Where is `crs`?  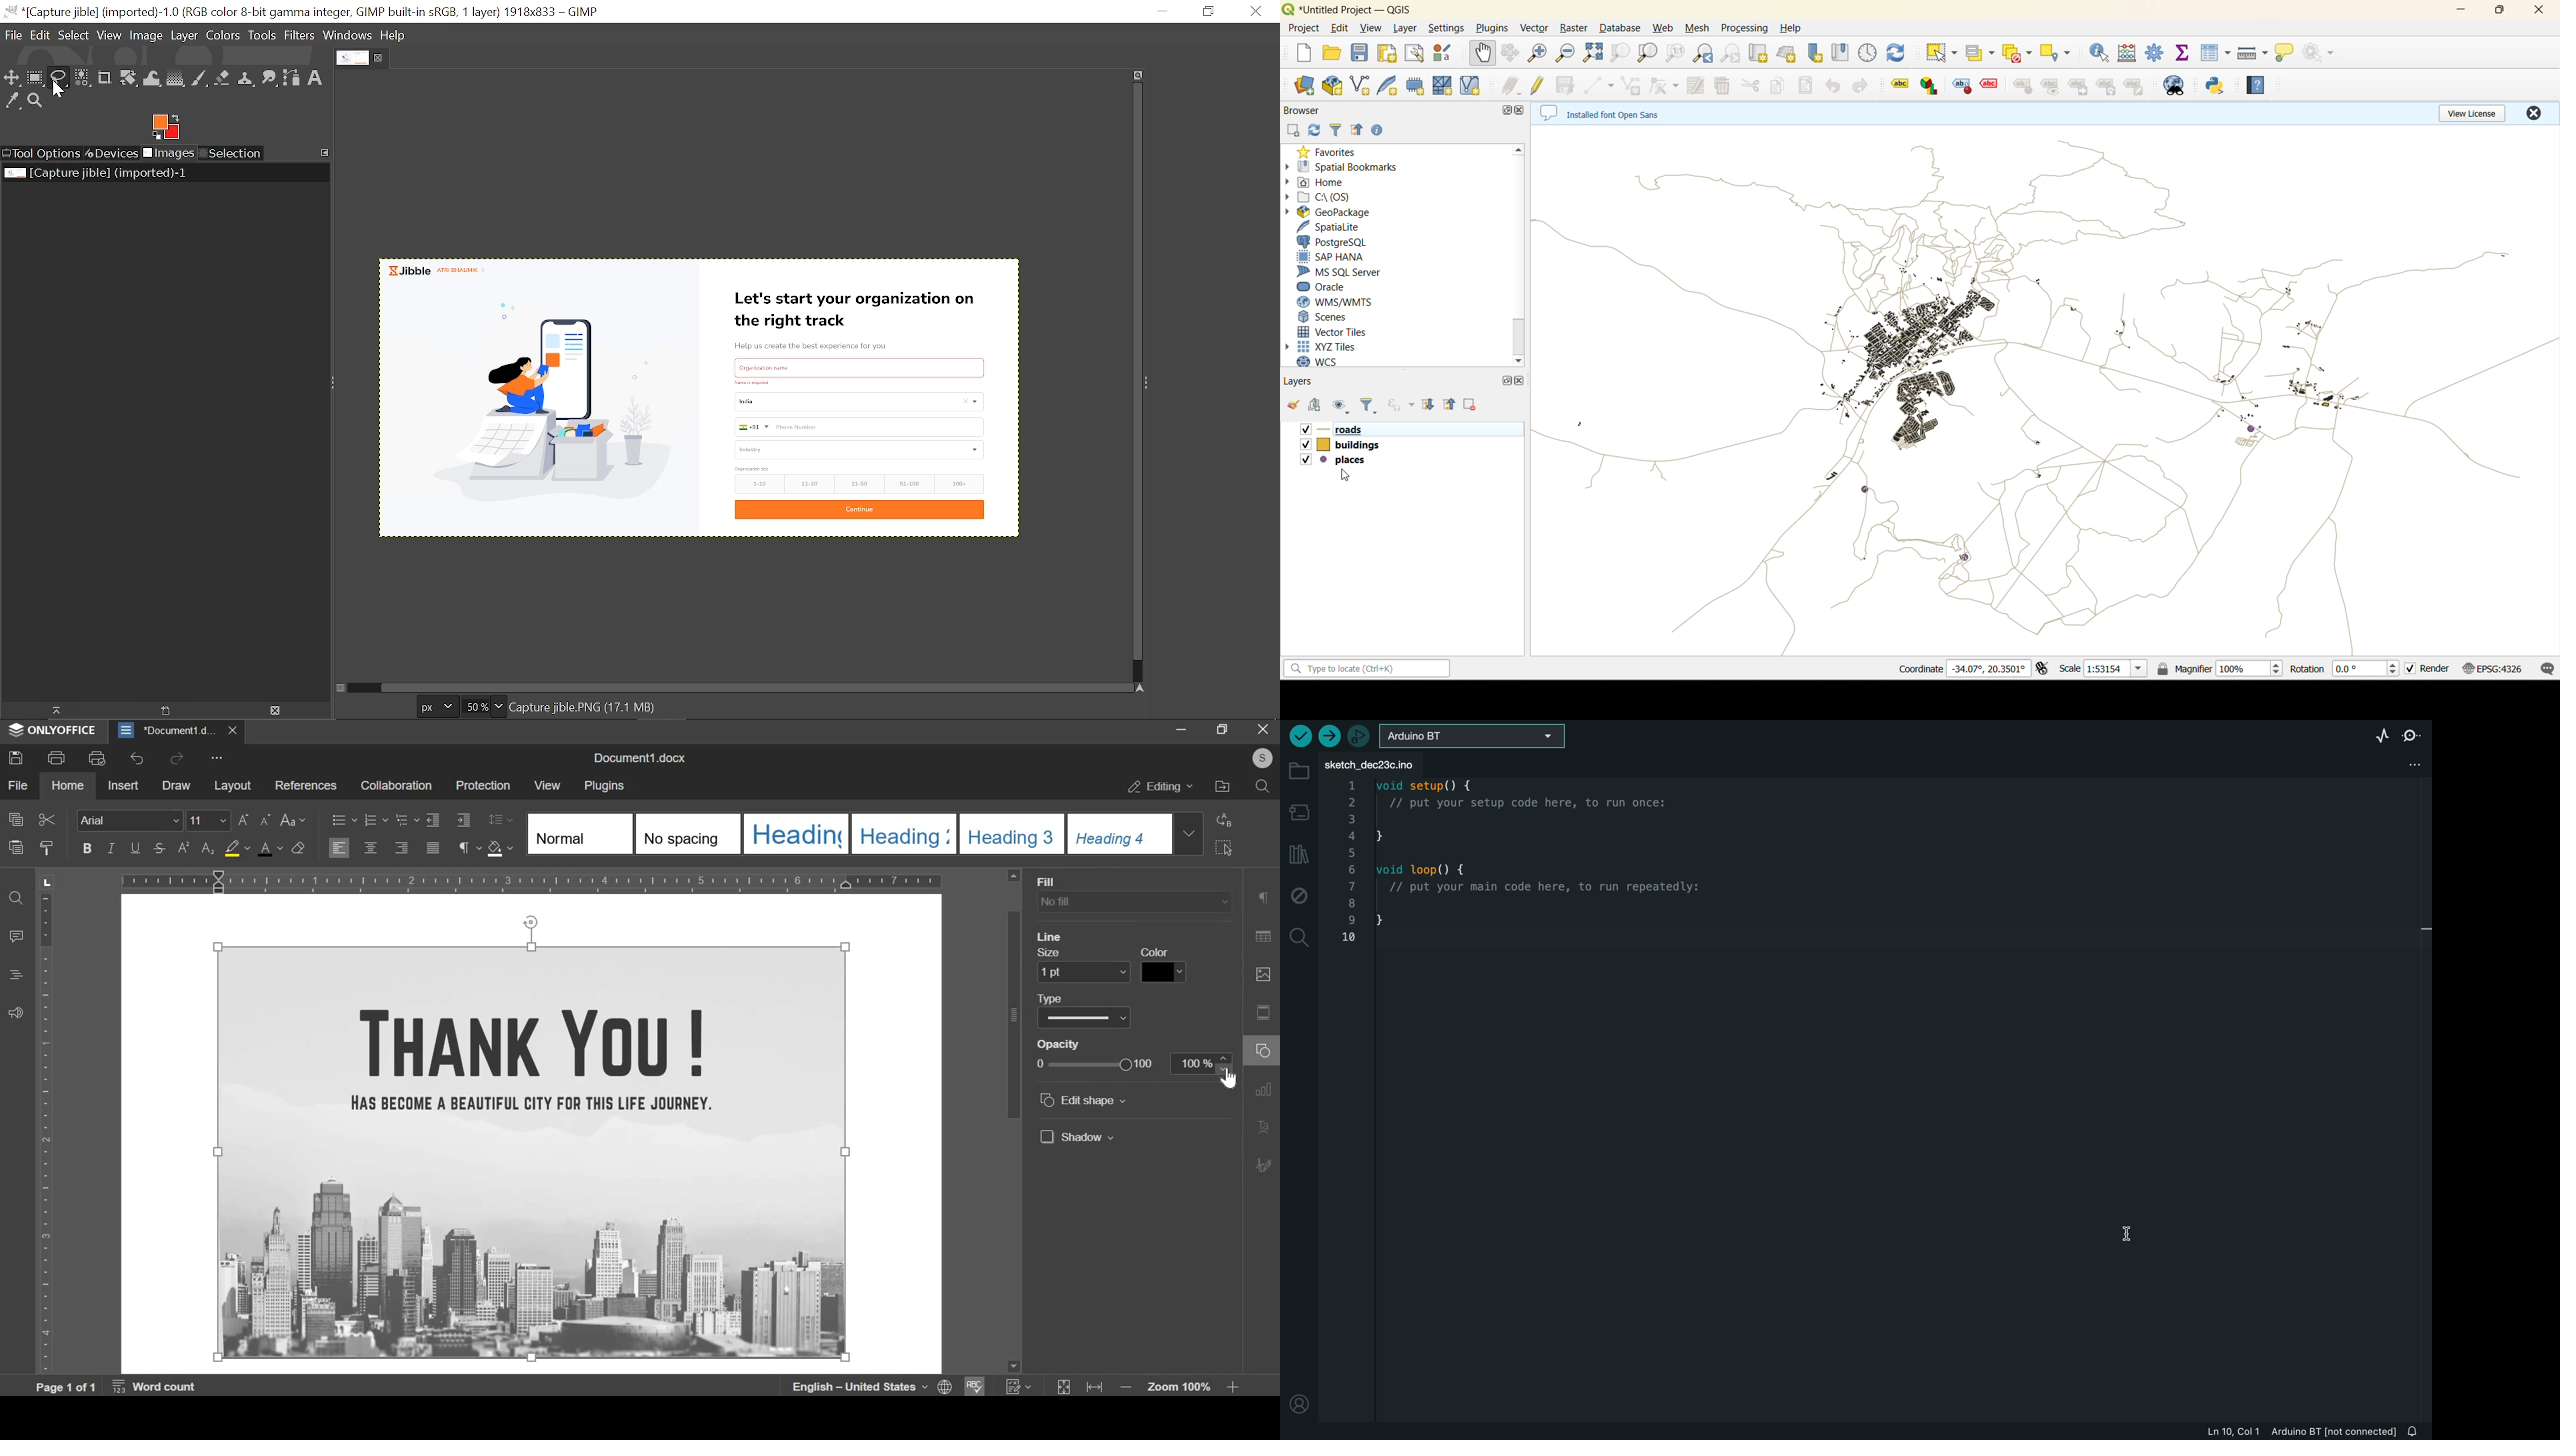
crs is located at coordinates (2491, 669).